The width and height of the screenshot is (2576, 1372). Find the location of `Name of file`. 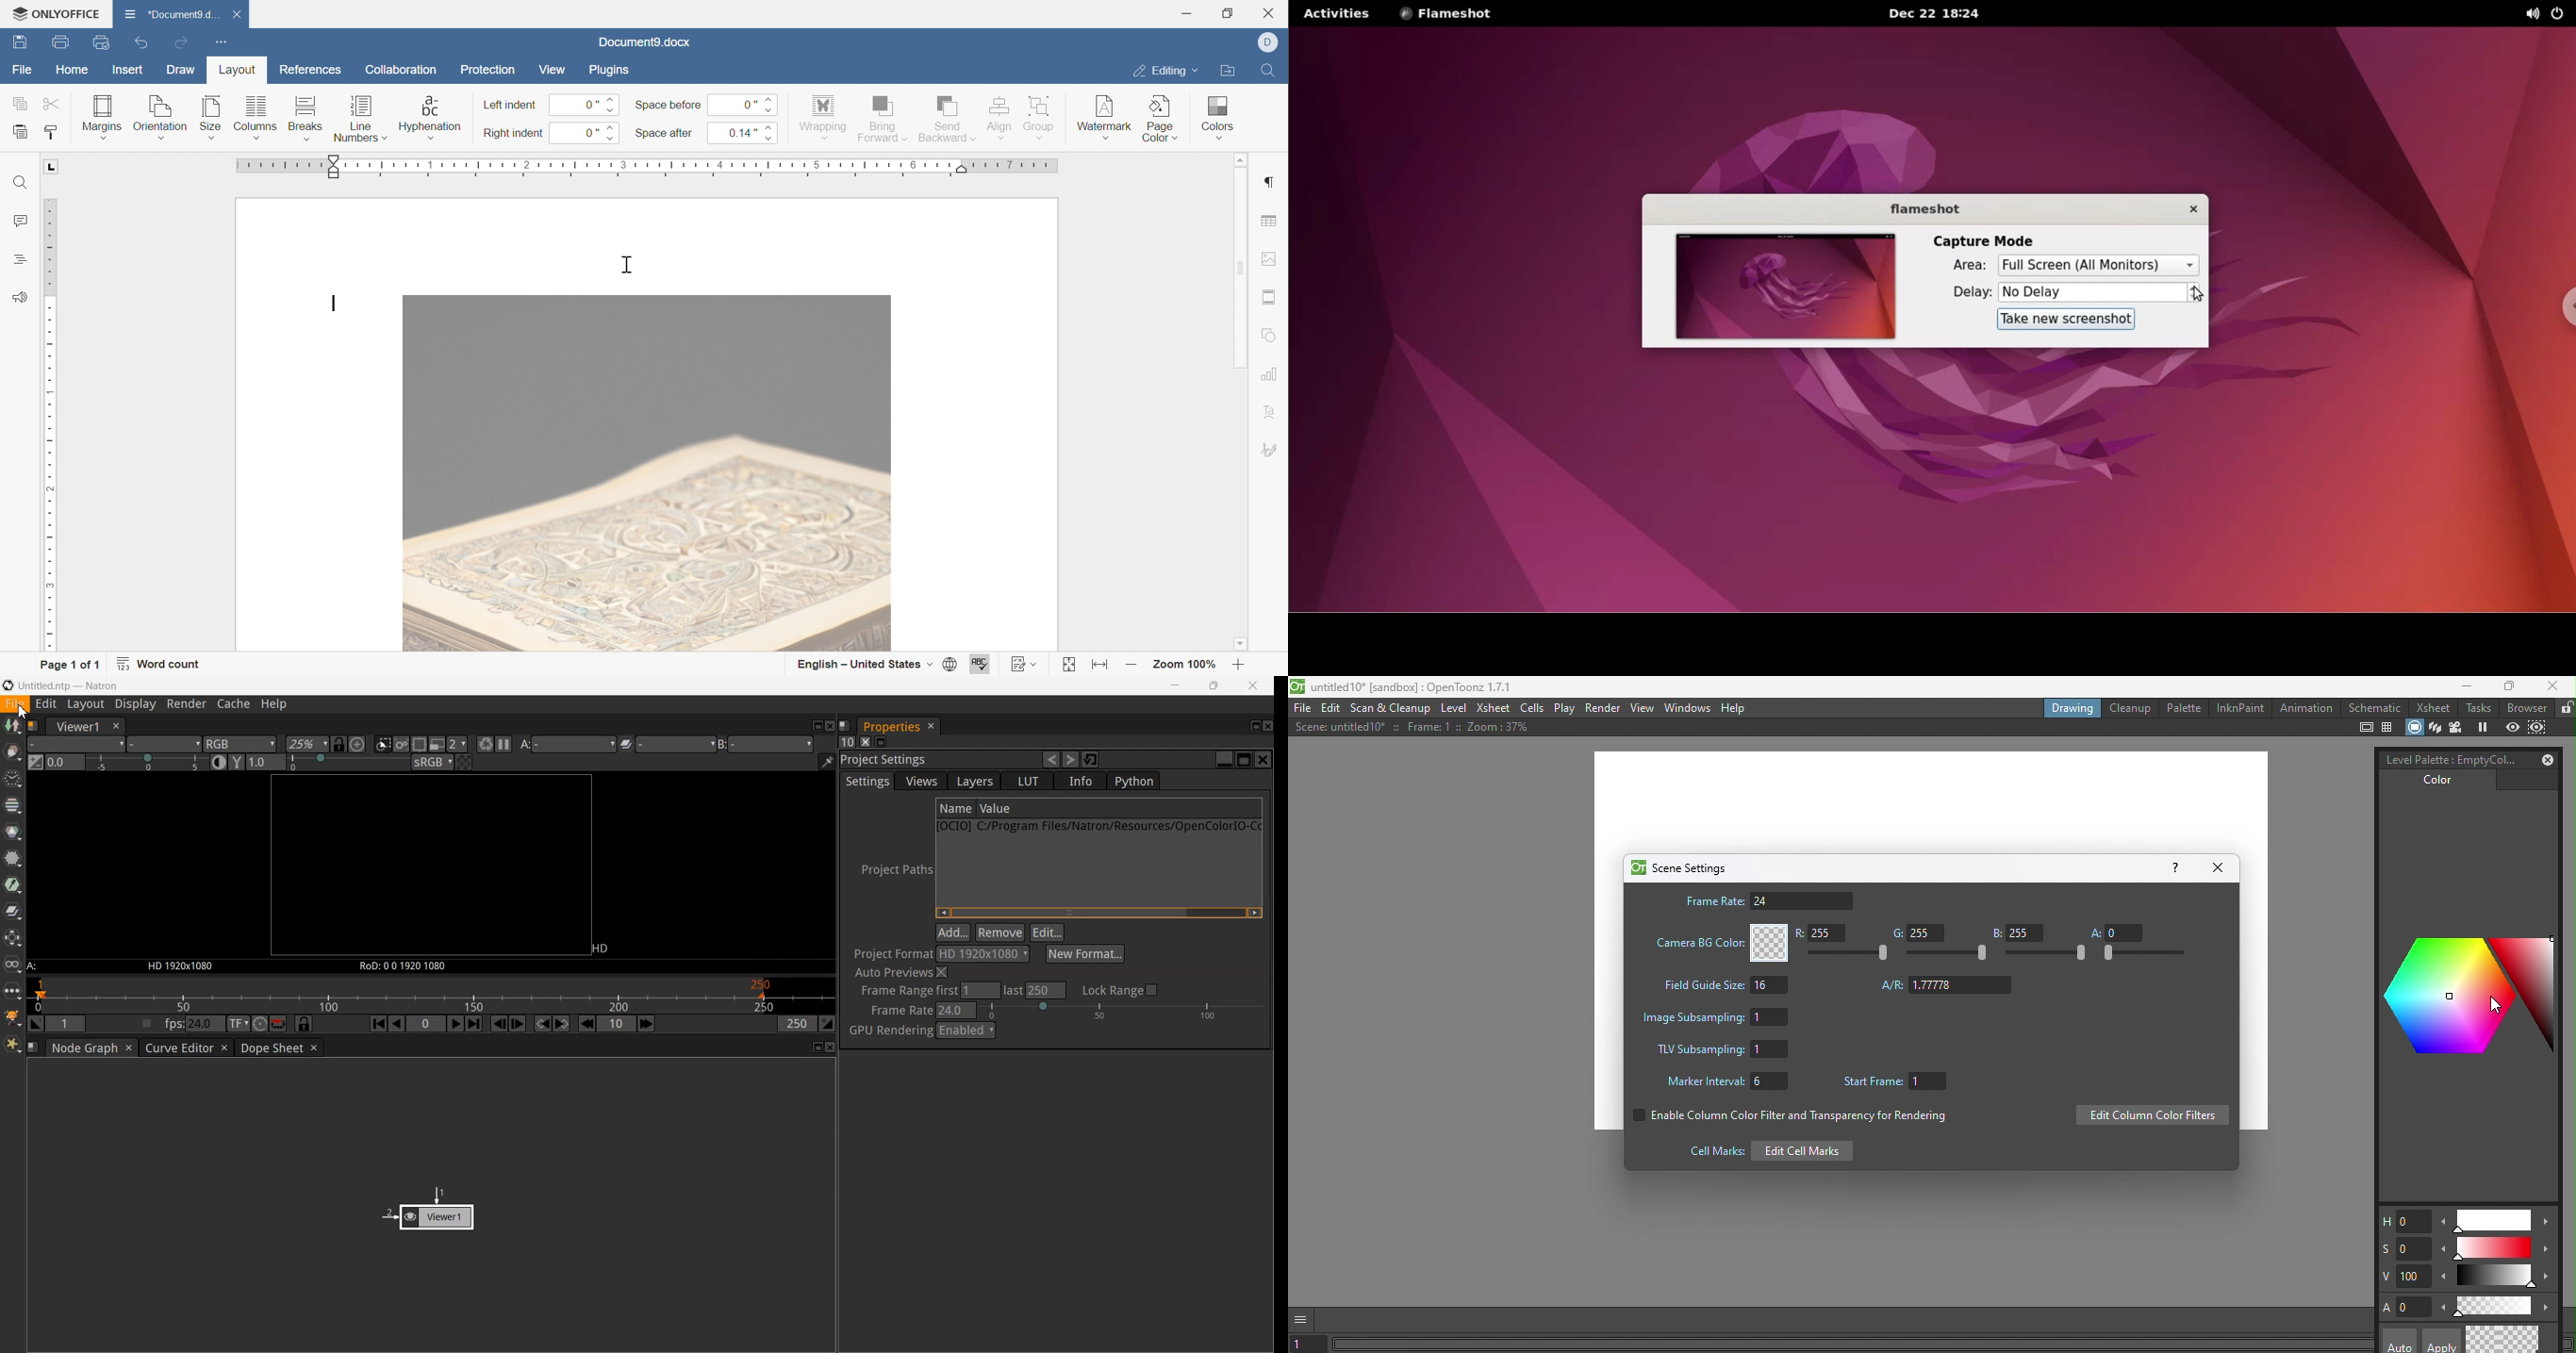

Name of file is located at coordinates (956, 808).